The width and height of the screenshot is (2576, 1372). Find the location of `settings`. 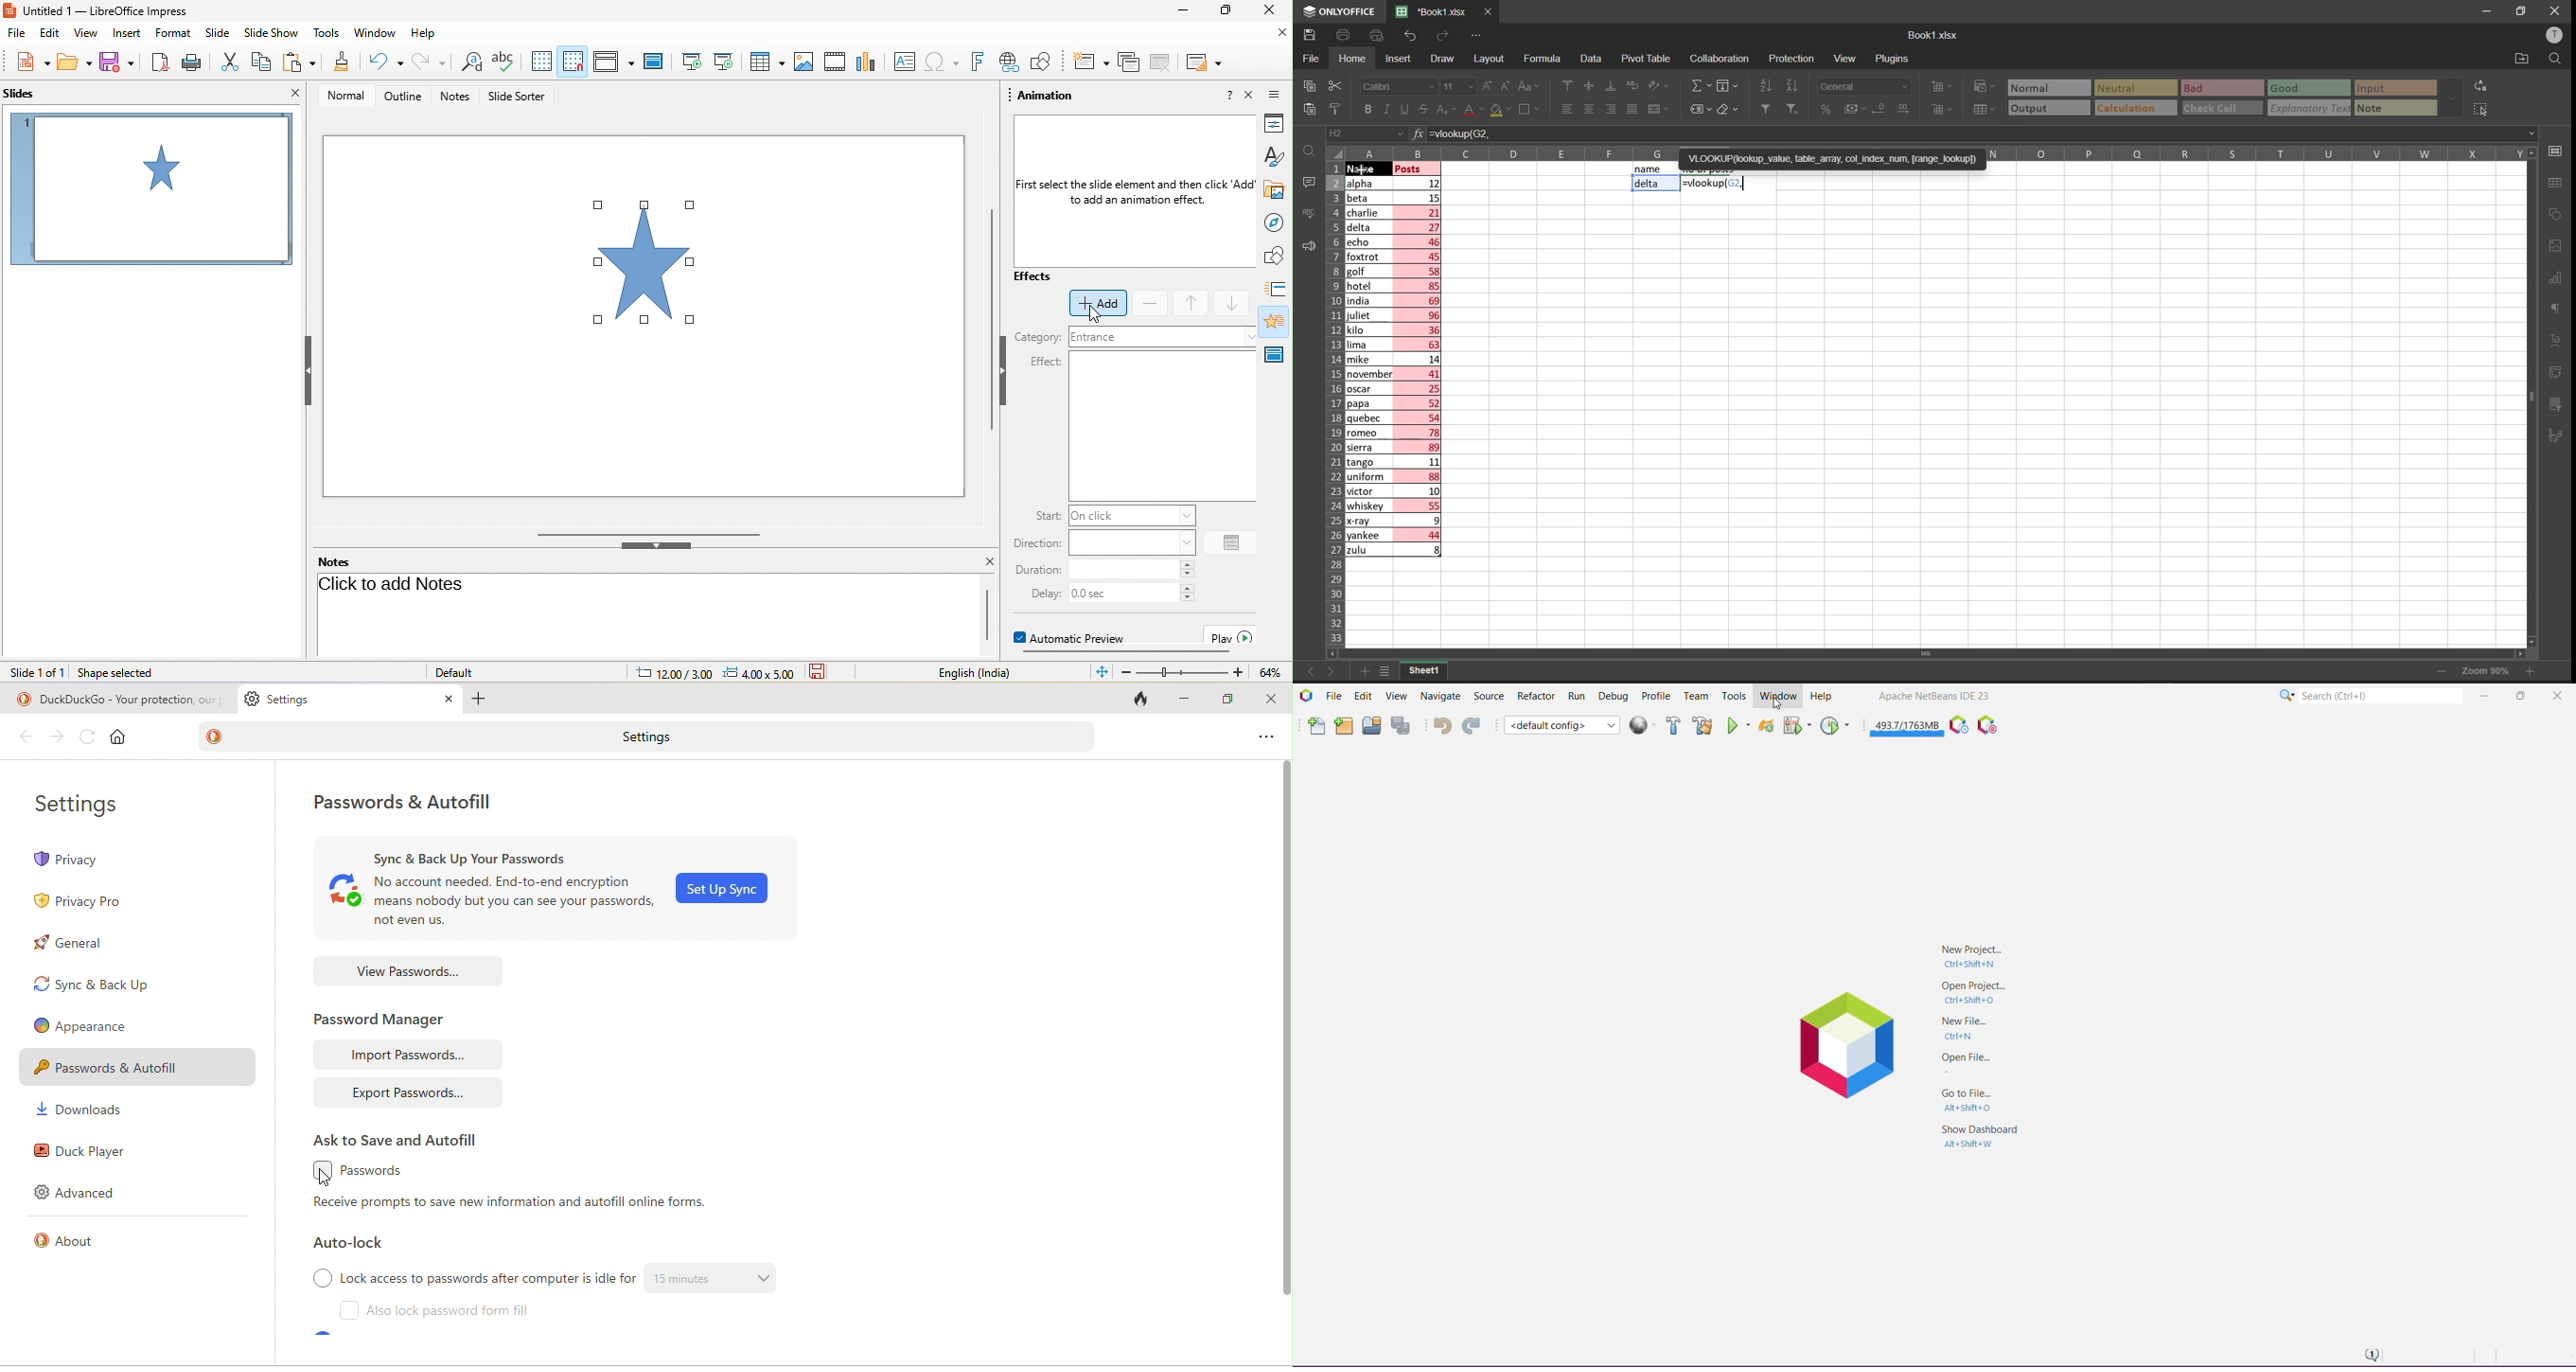

settings is located at coordinates (95, 802).